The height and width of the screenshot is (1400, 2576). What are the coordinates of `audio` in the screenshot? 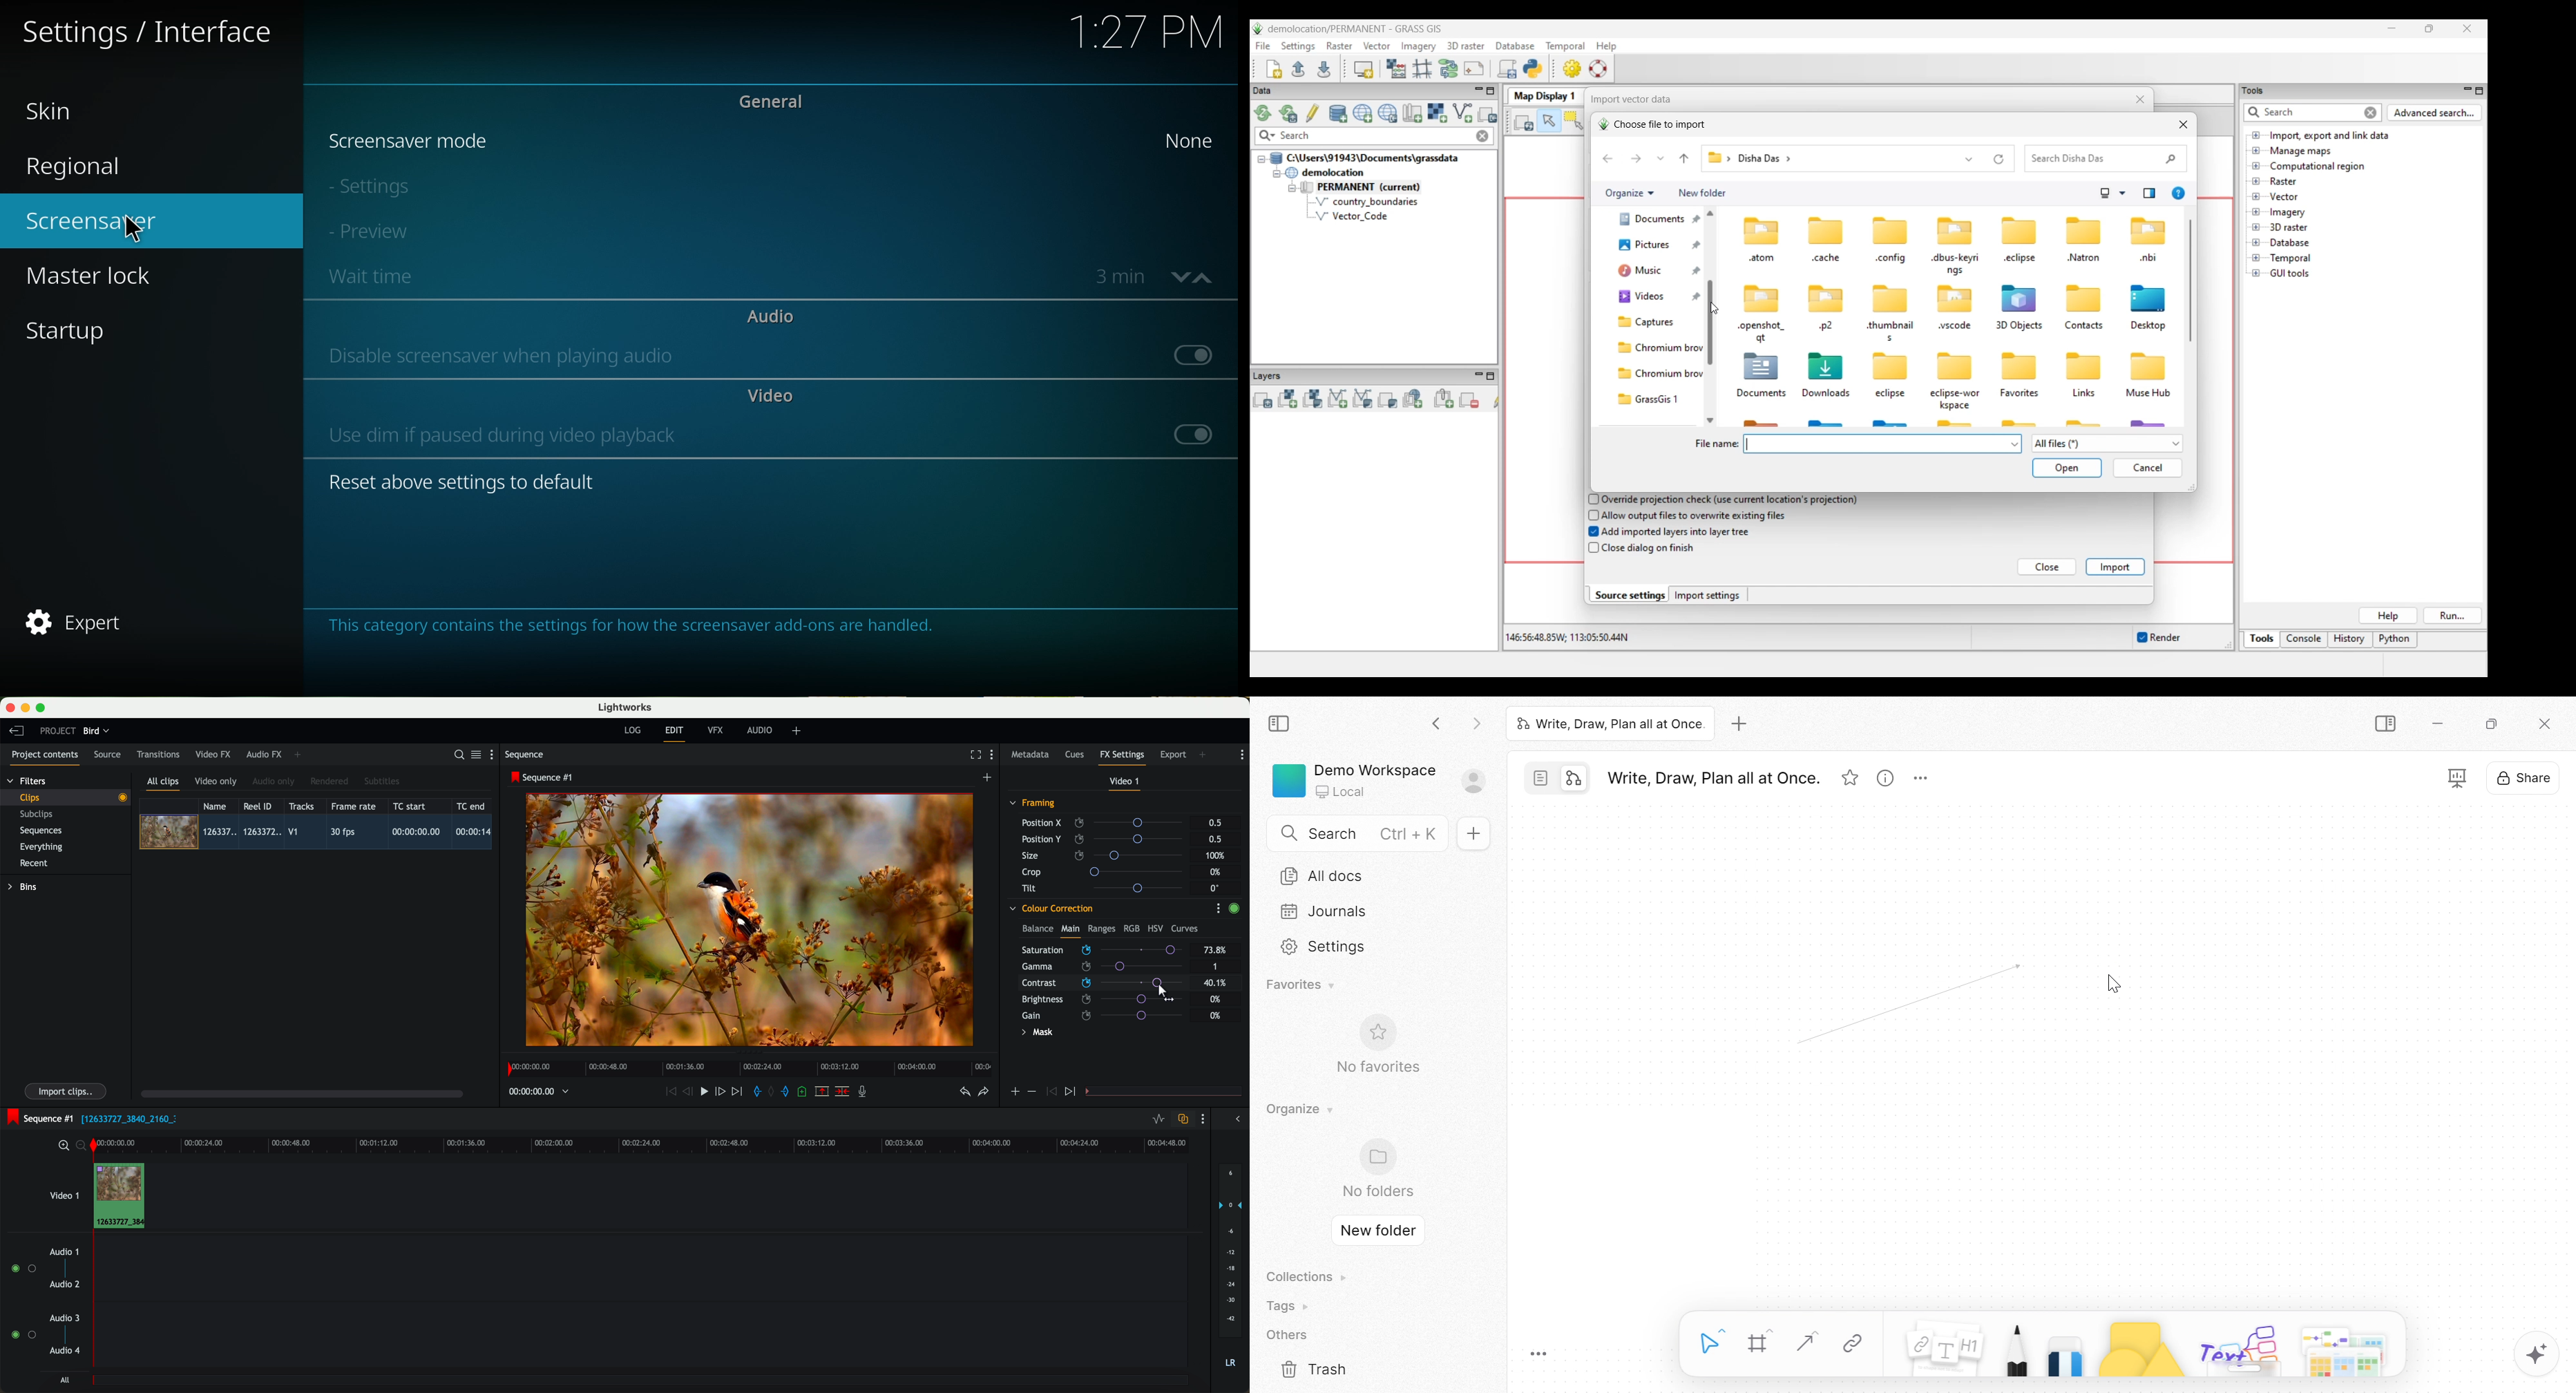 It's located at (760, 730).